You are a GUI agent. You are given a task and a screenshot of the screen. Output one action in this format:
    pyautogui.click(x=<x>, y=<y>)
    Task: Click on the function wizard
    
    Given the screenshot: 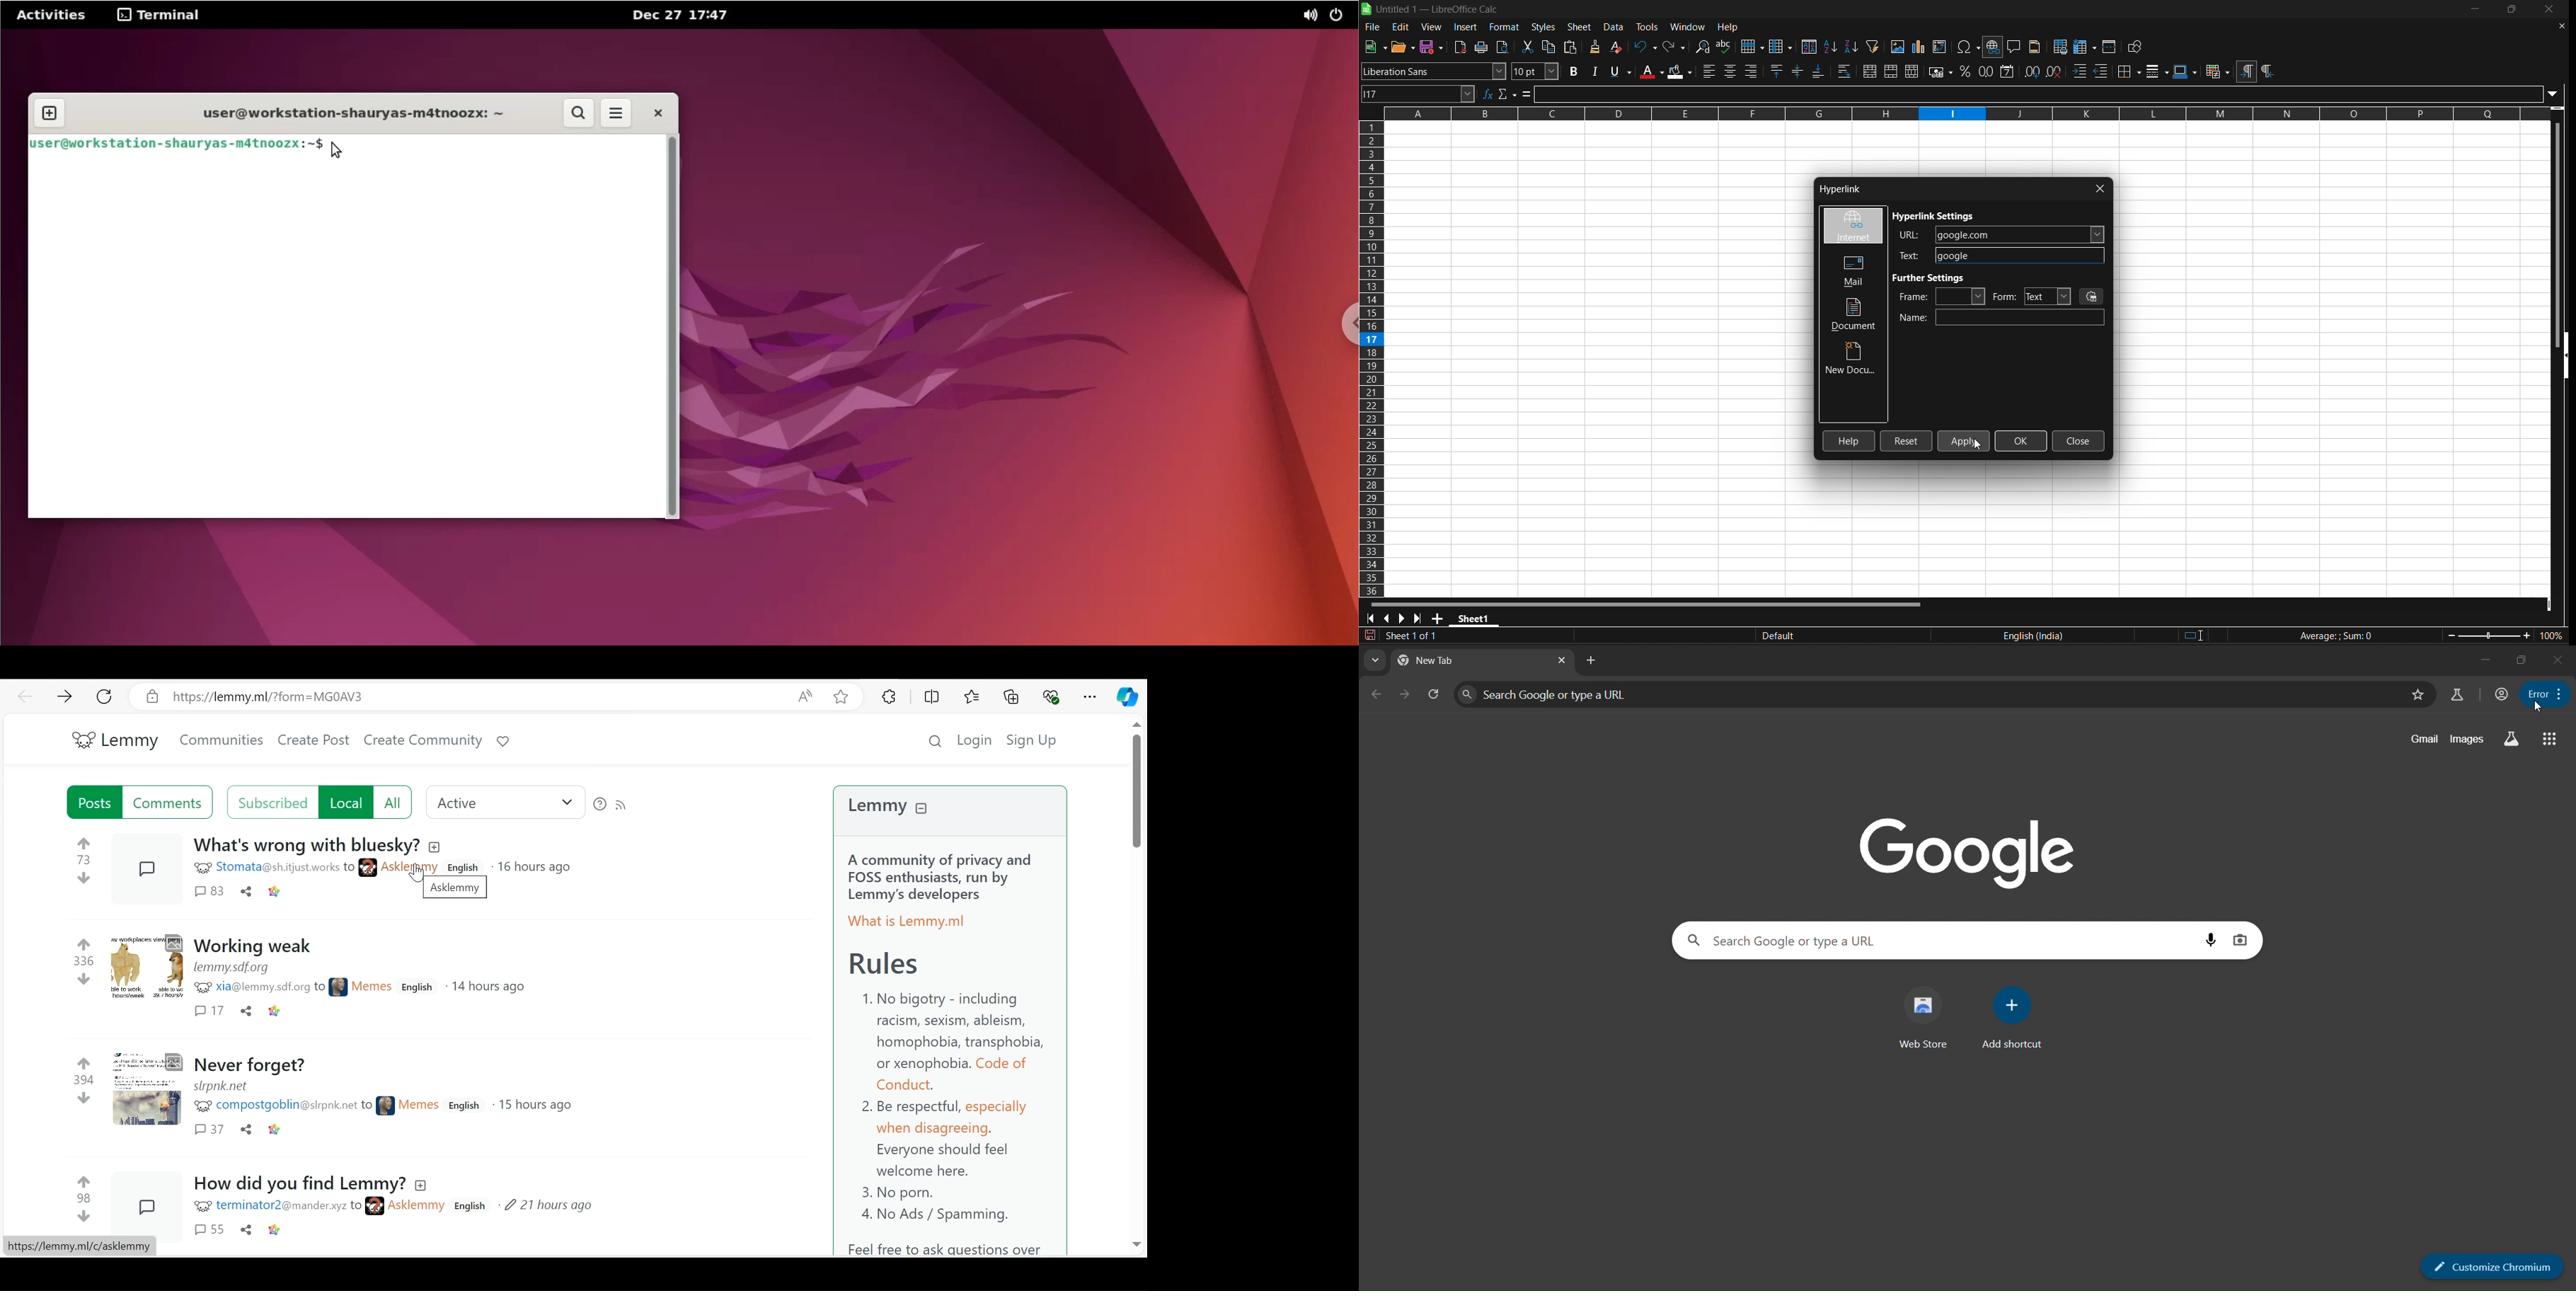 What is the action you would take?
    pyautogui.click(x=1489, y=94)
    